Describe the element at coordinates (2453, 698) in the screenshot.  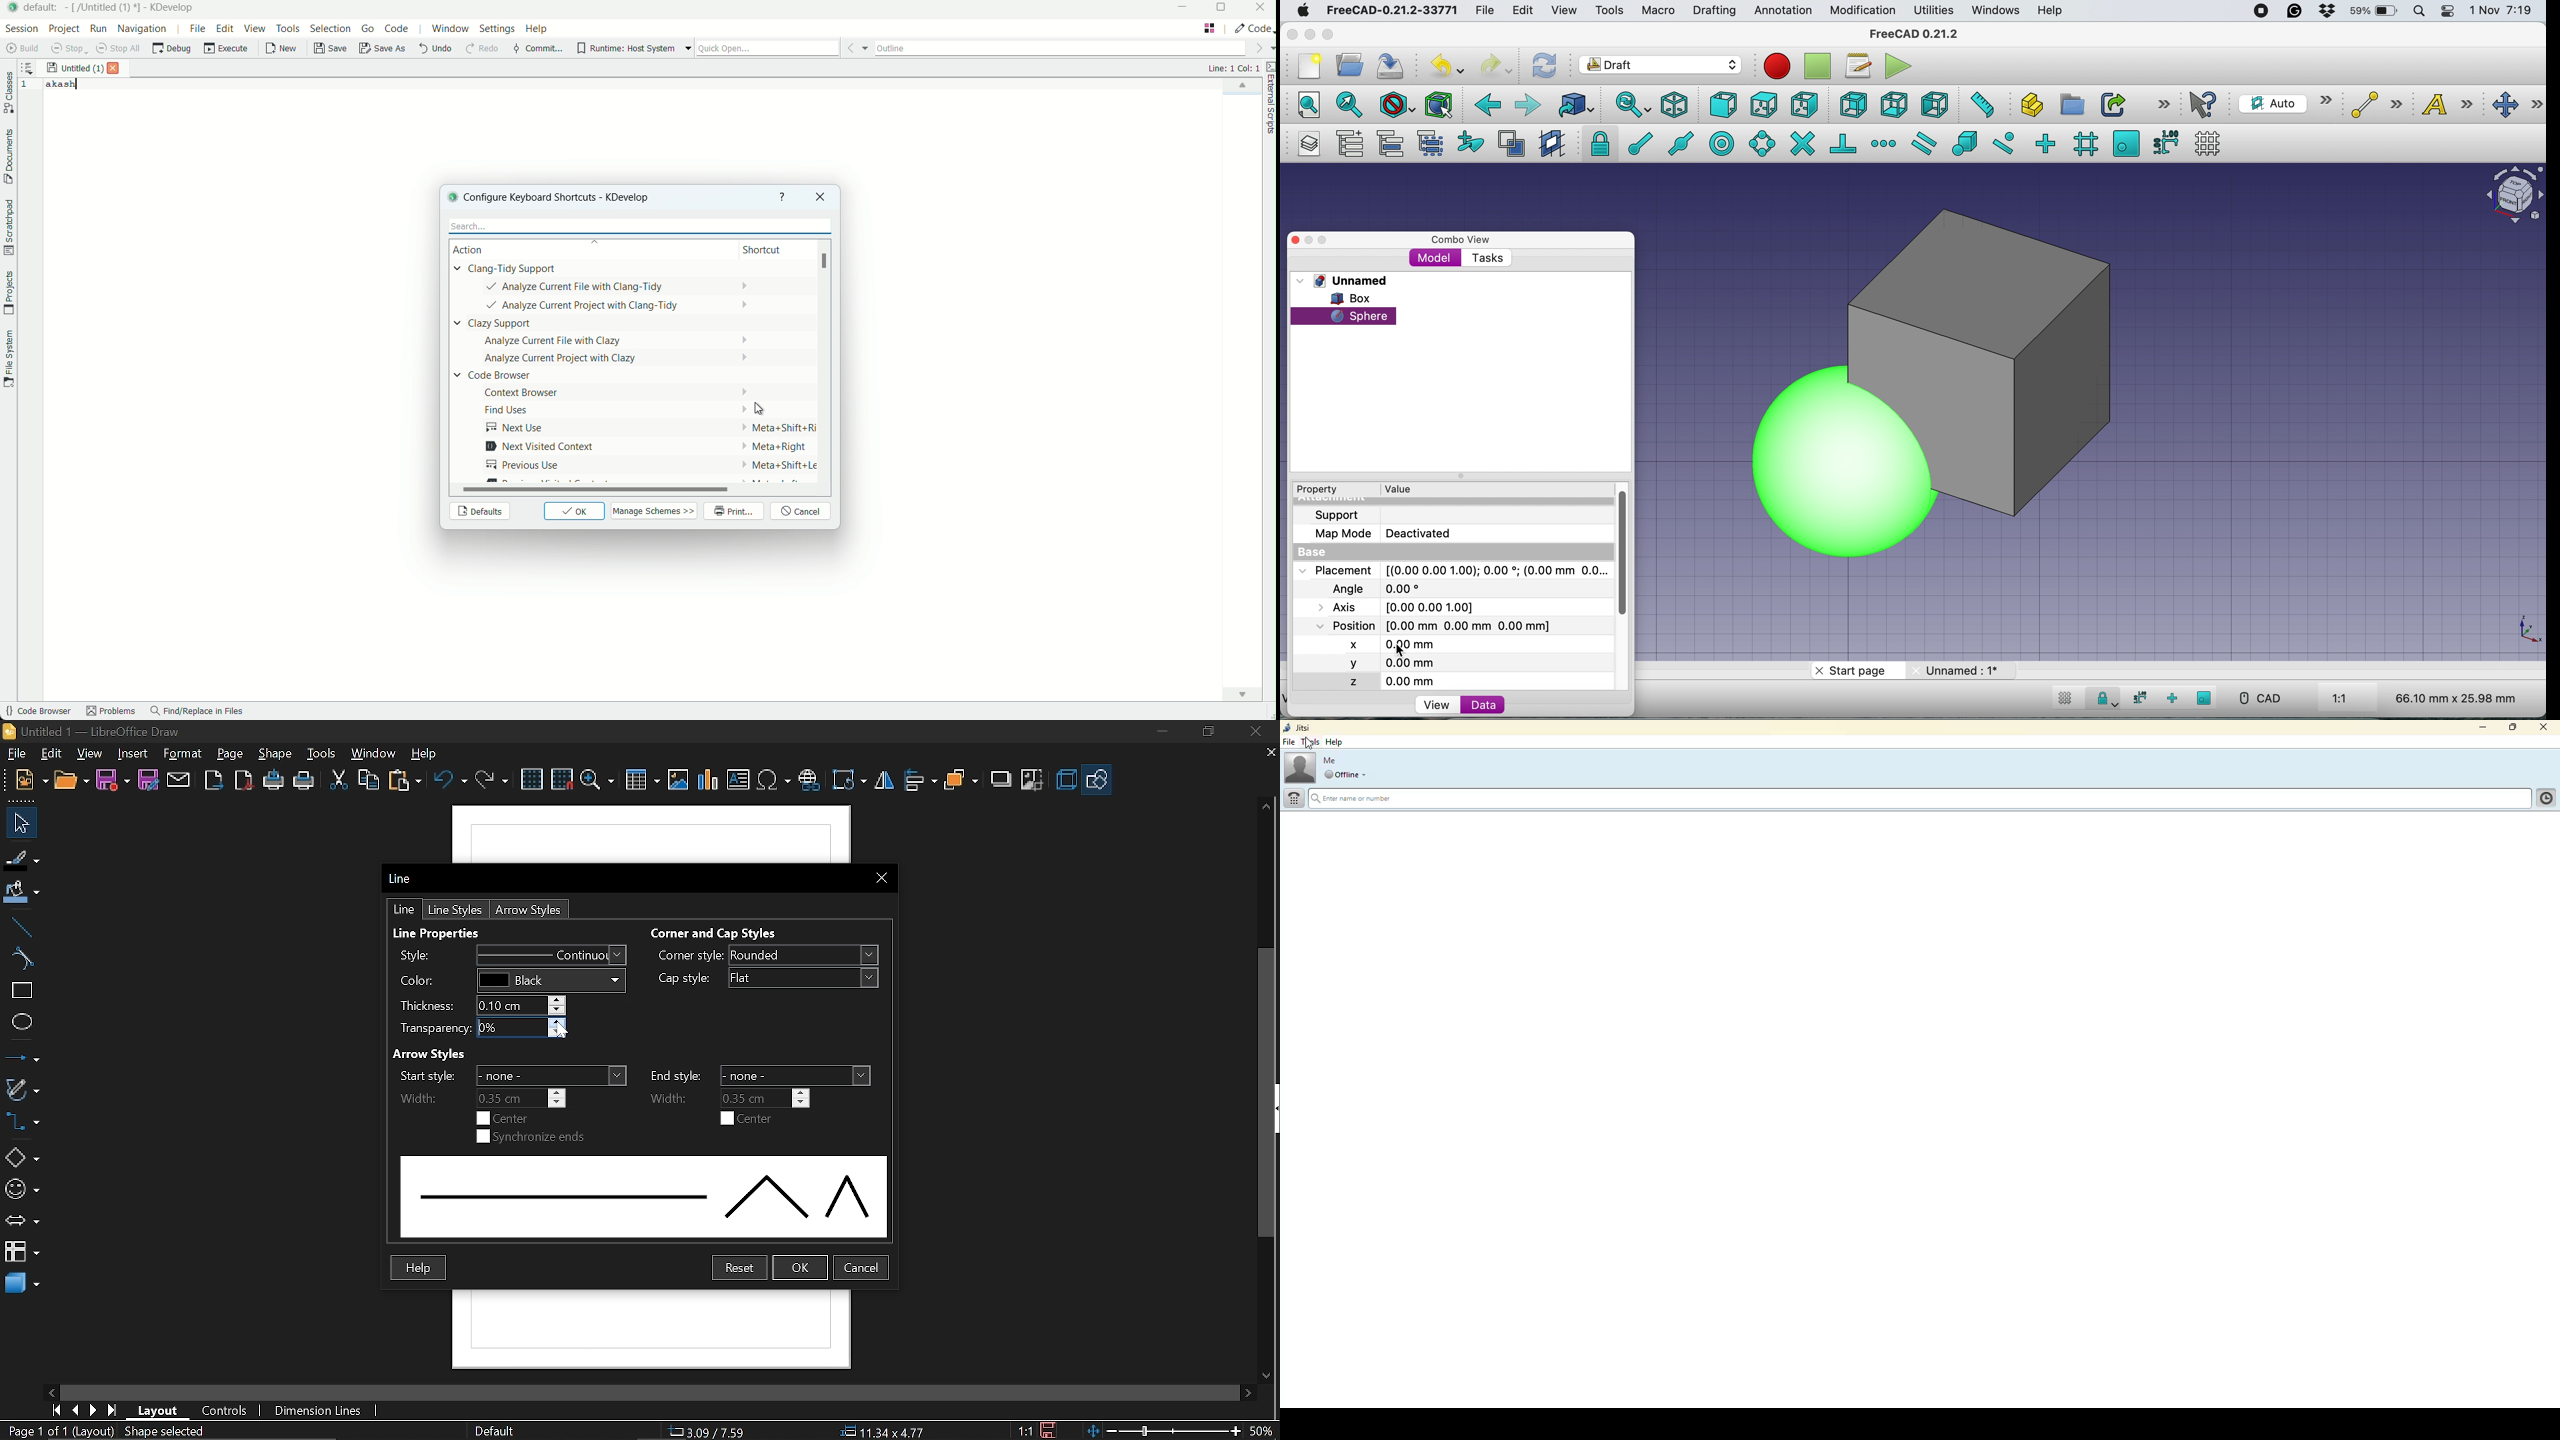
I see `dimensions` at that location.